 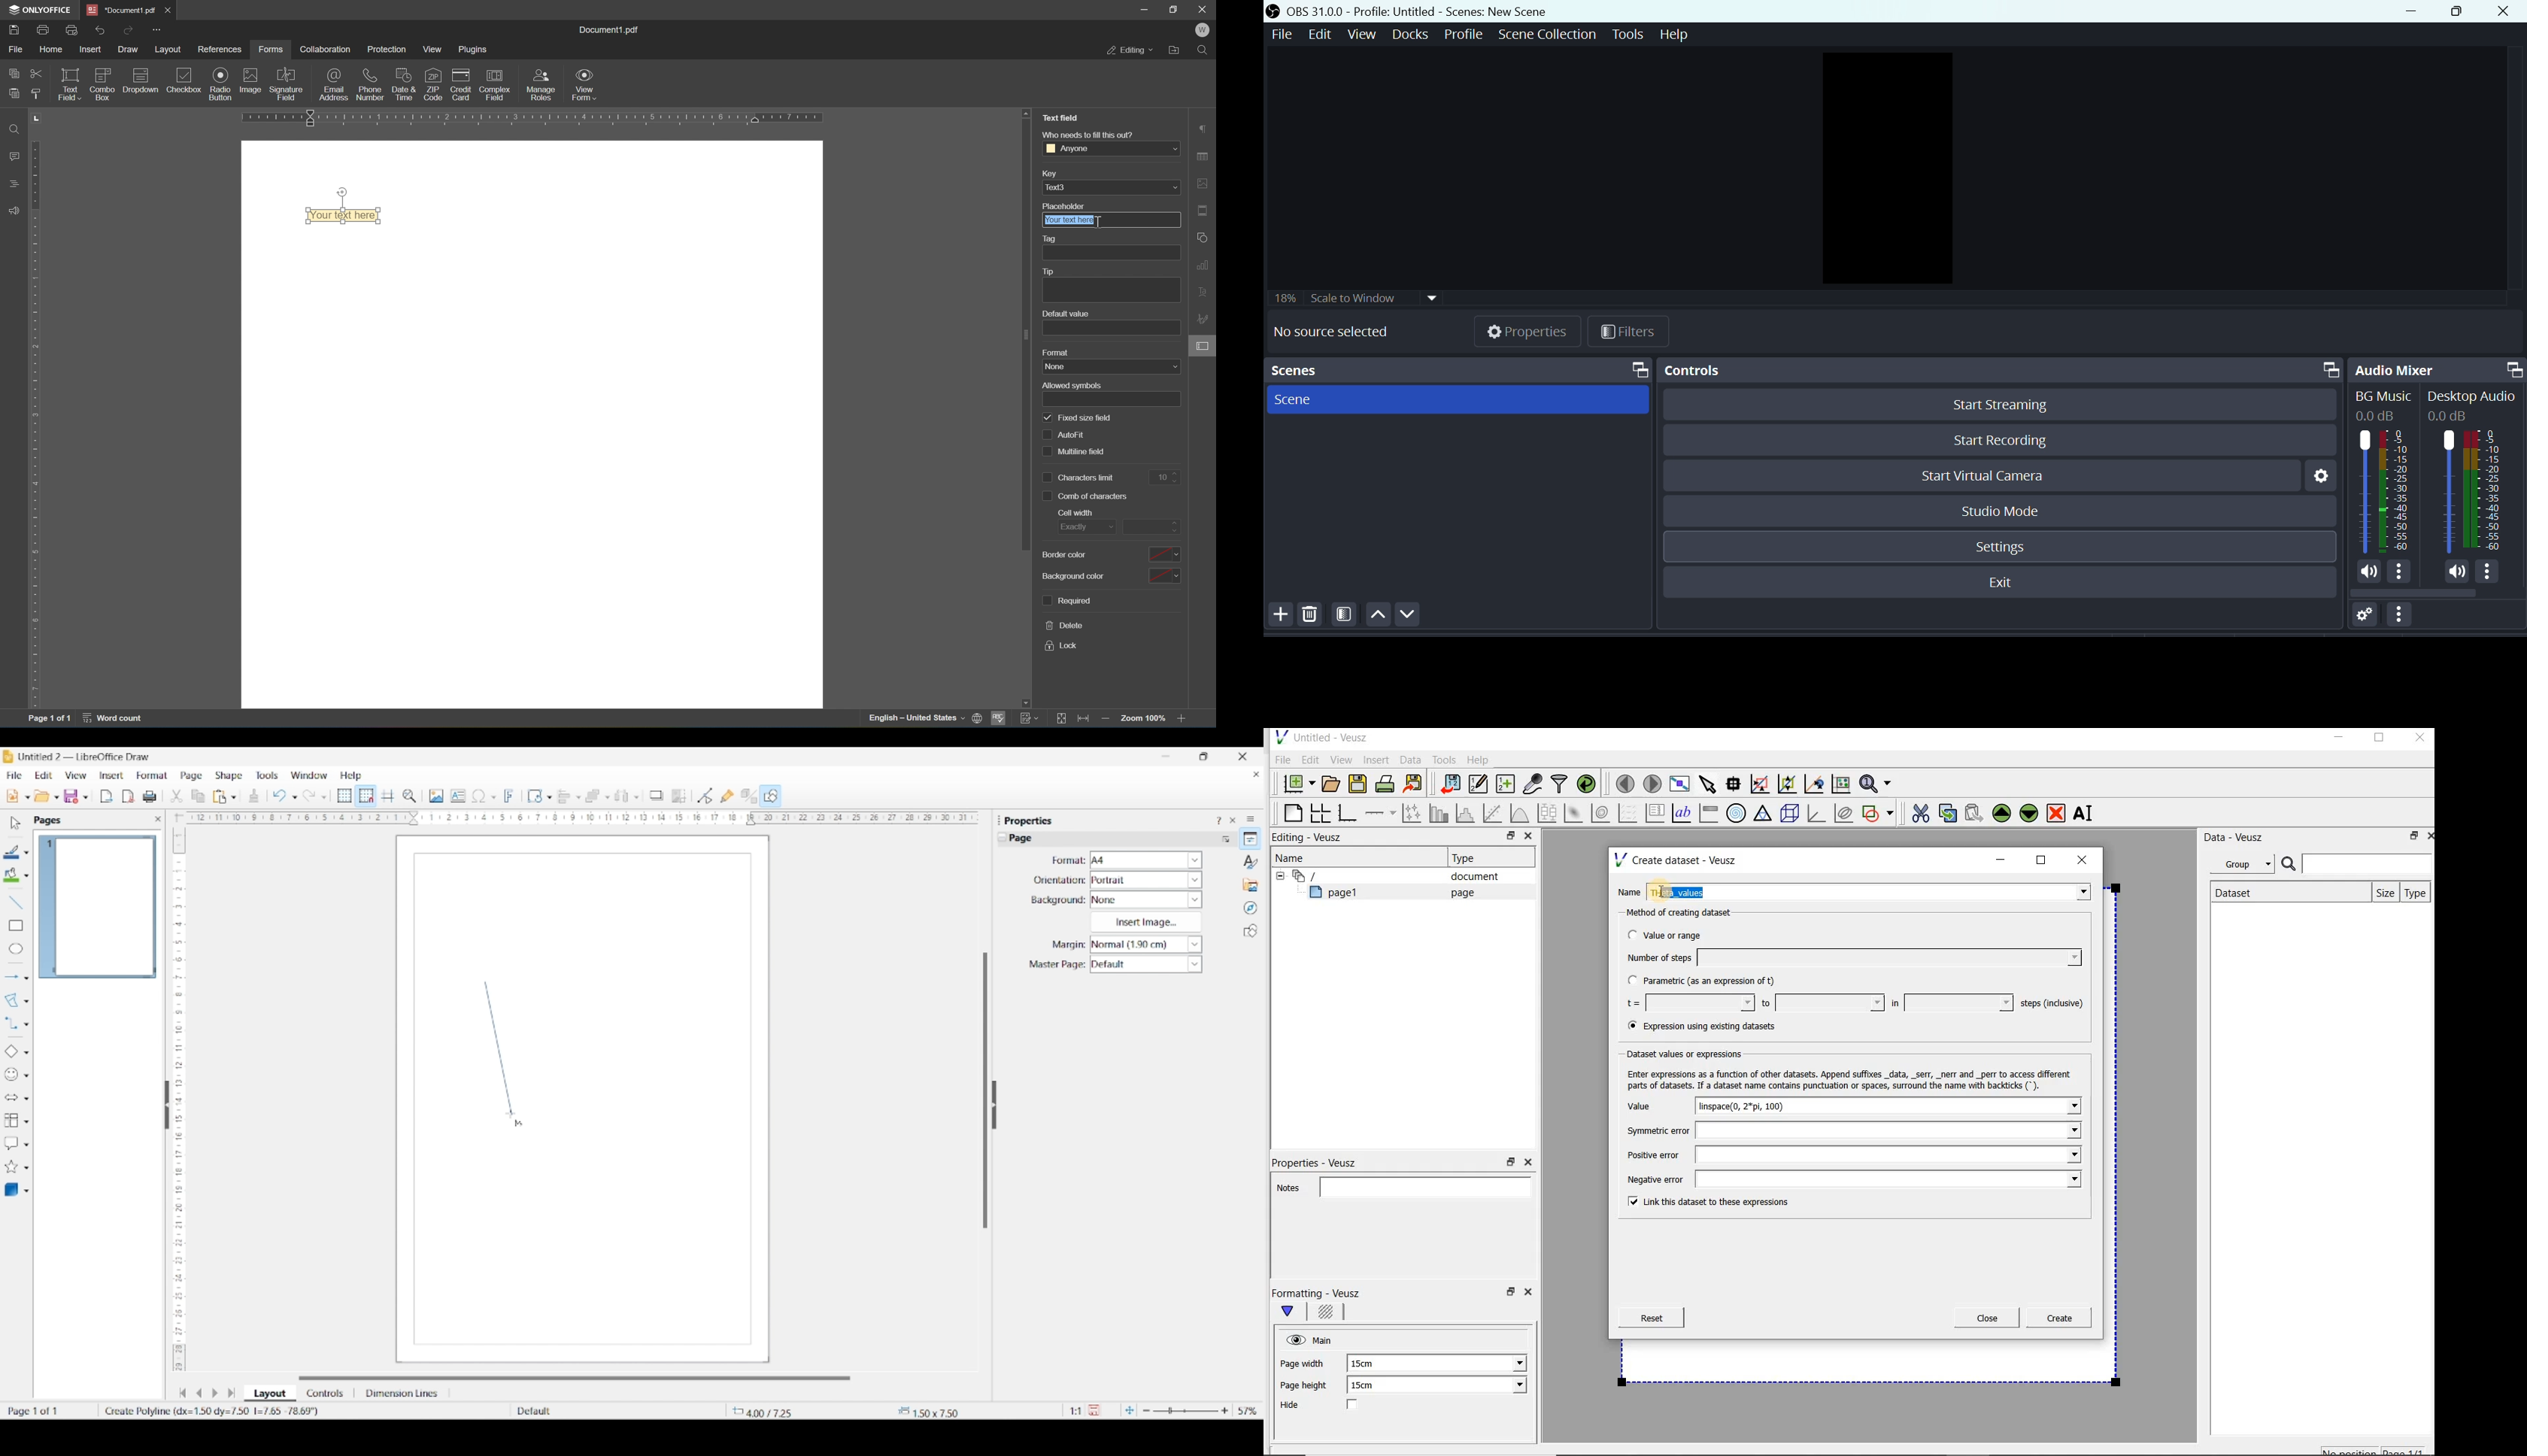 What do you see at coordinates (149, 796) in the screenshot?
I see `Print` at bounding box center [149, 796].